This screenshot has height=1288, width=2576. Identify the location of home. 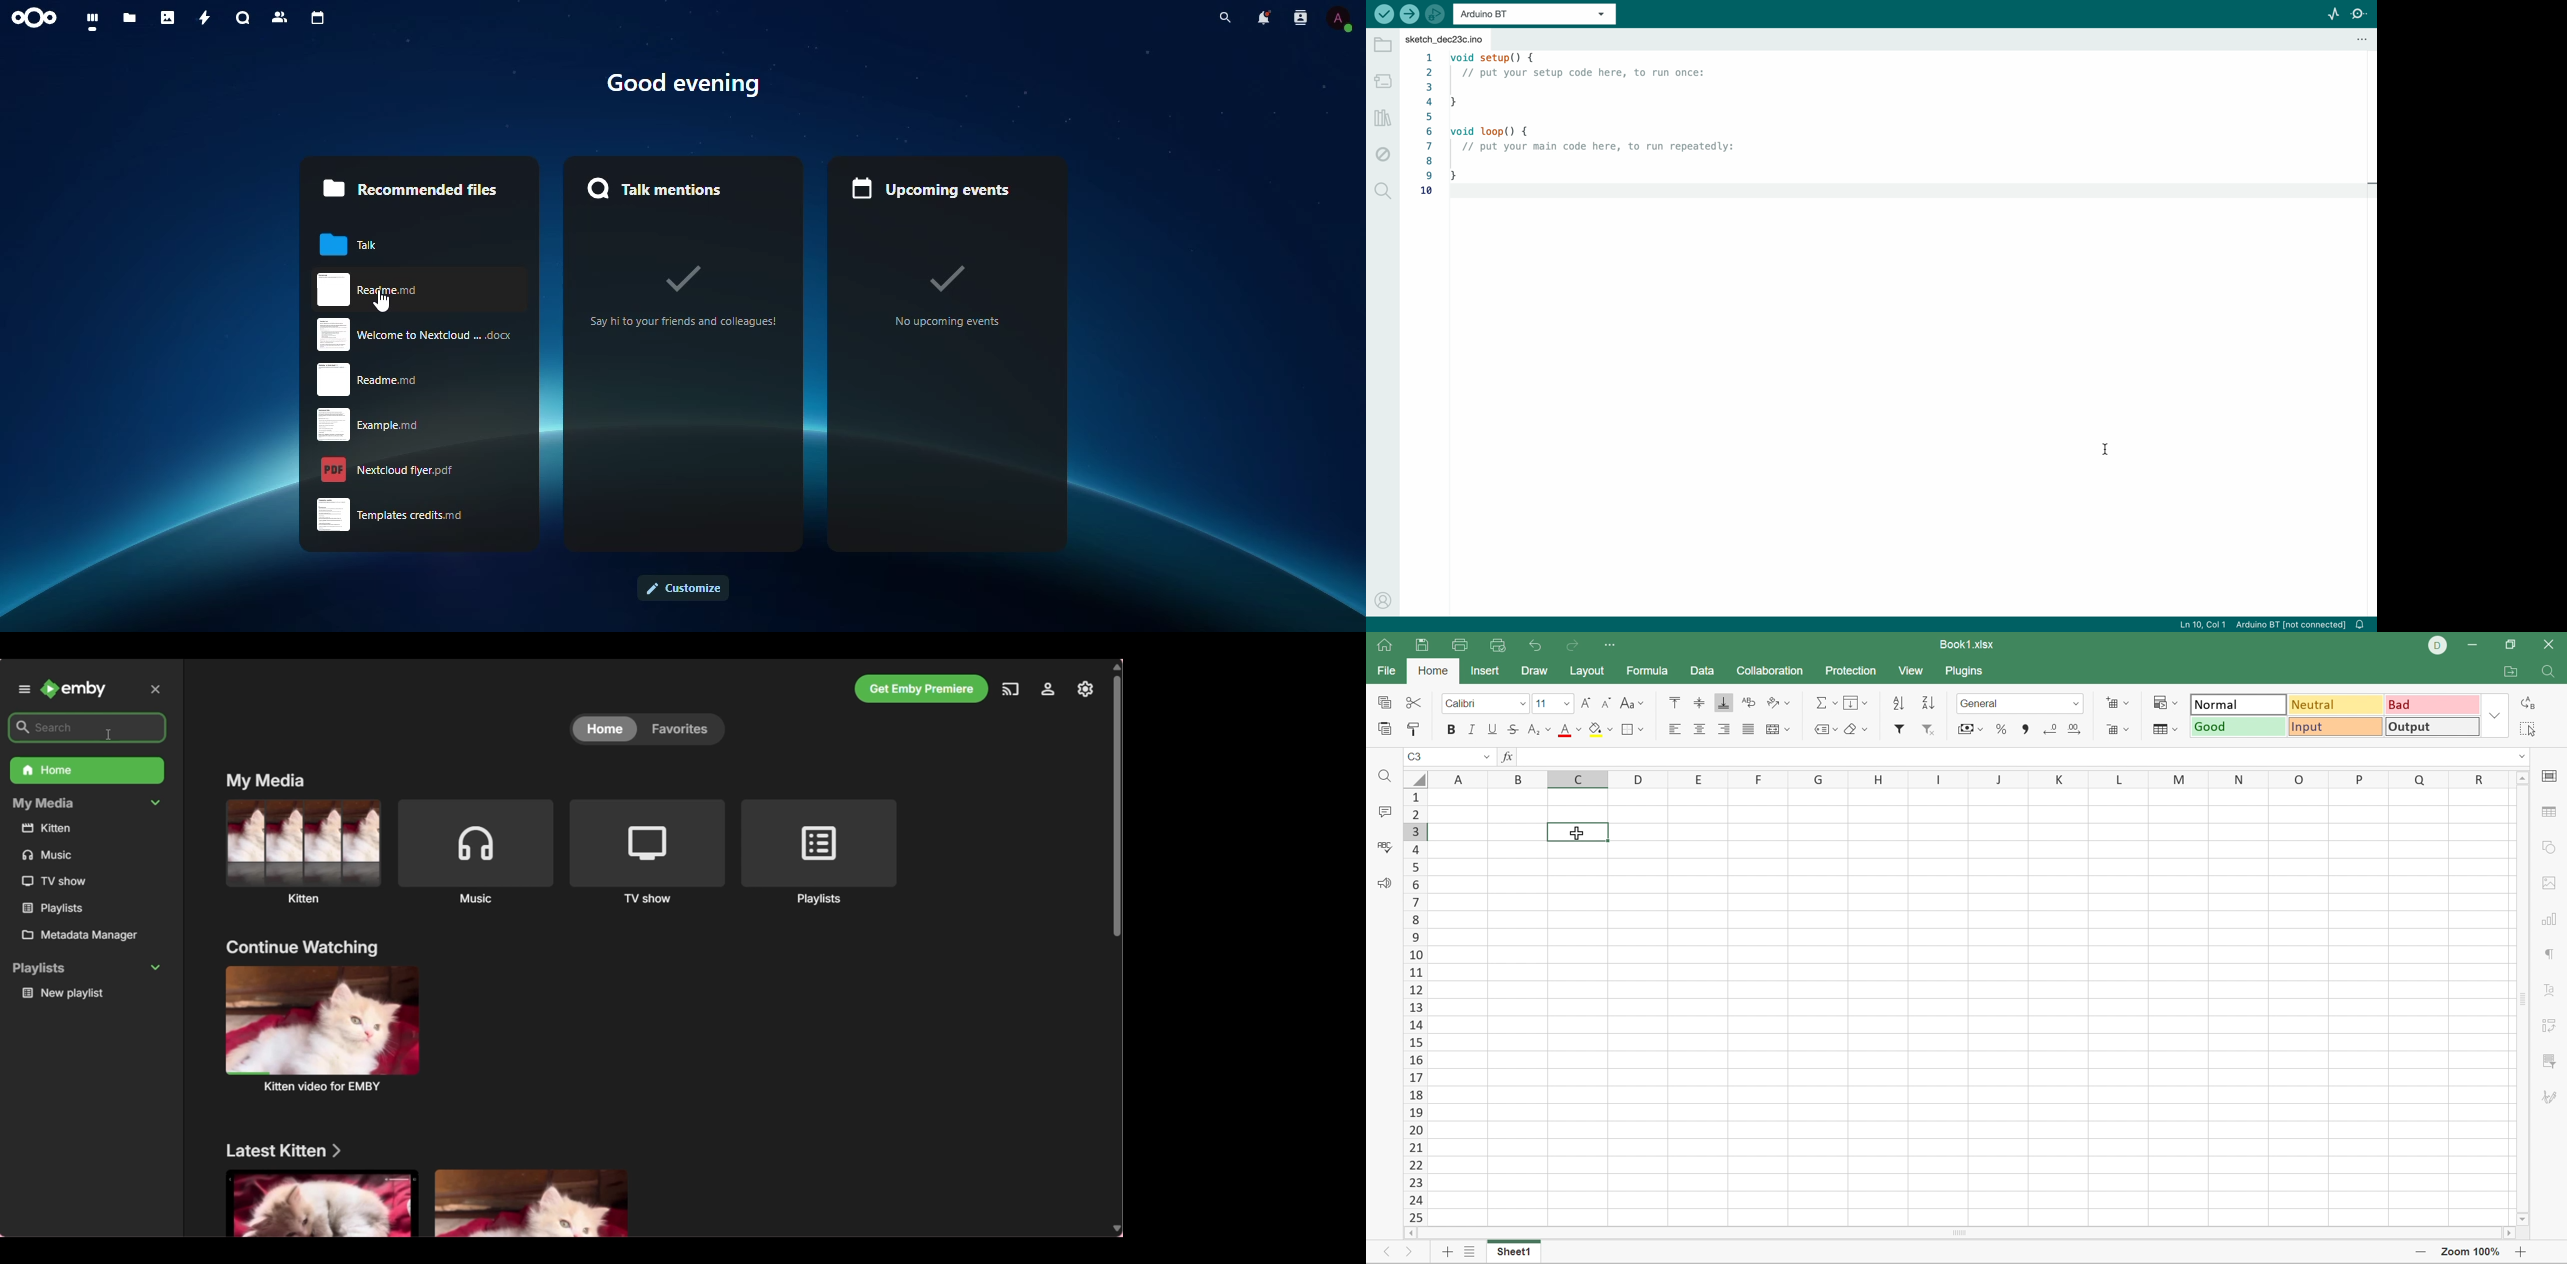
(604, 730).